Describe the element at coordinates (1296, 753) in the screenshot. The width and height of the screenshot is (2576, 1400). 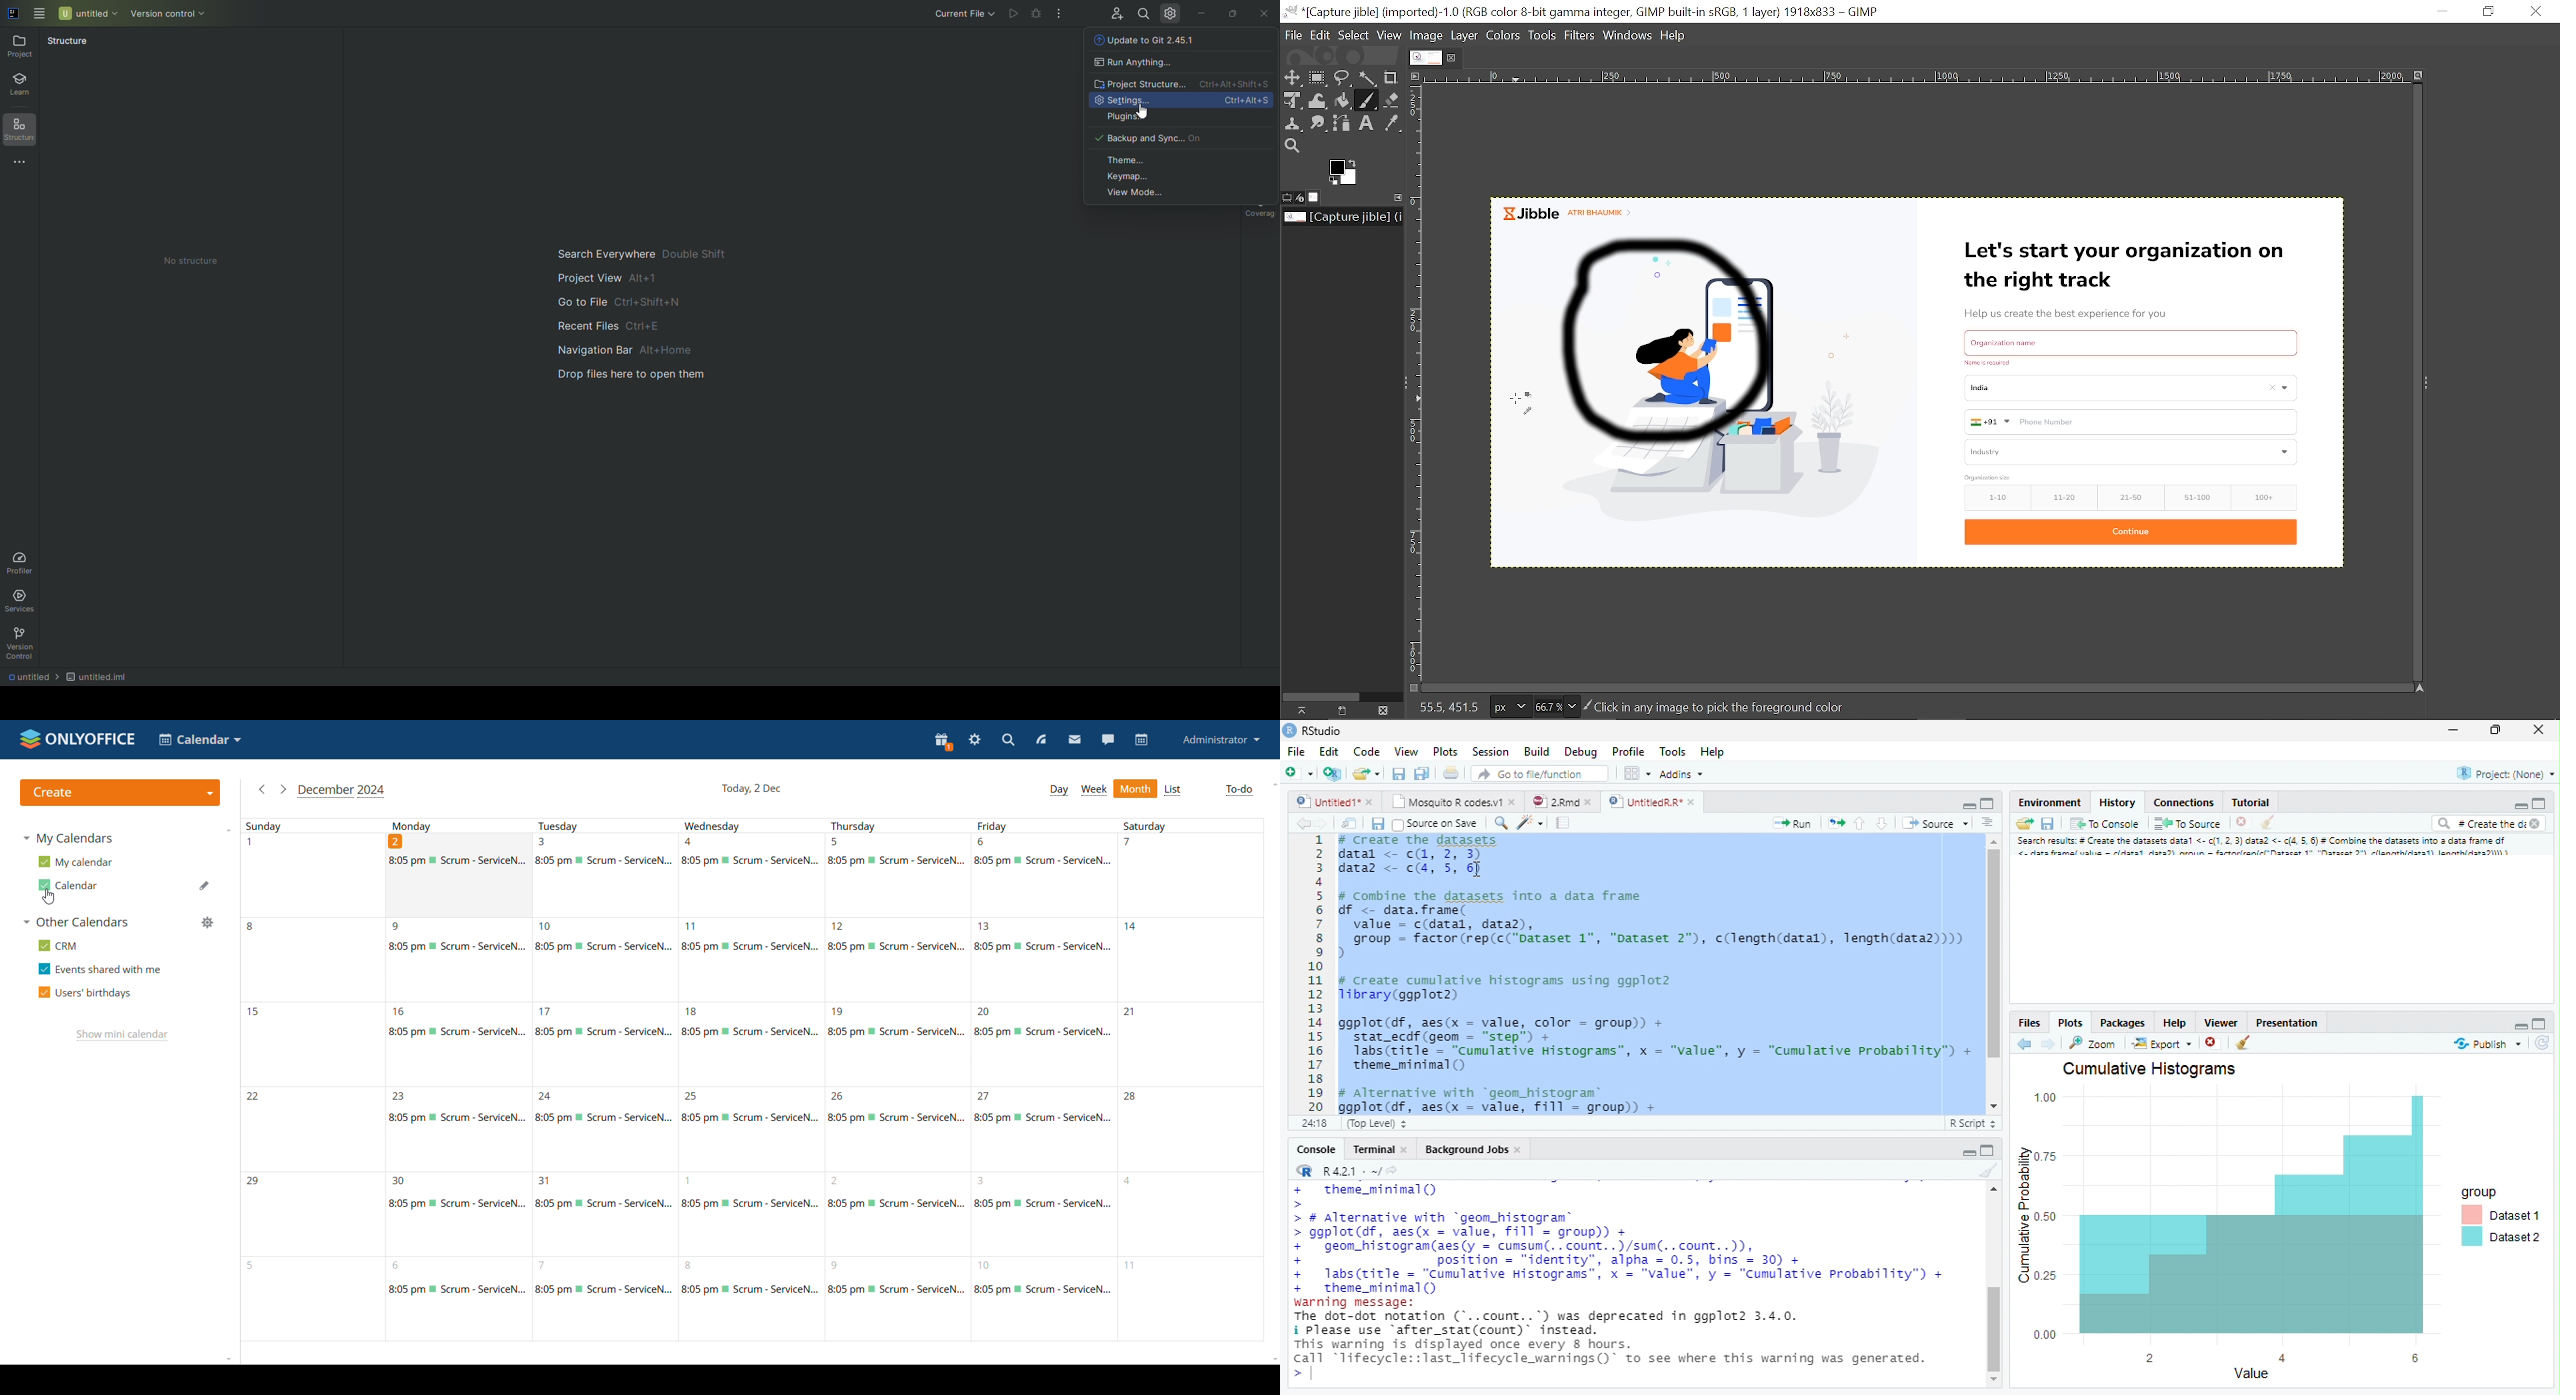
I see `File` at that location.